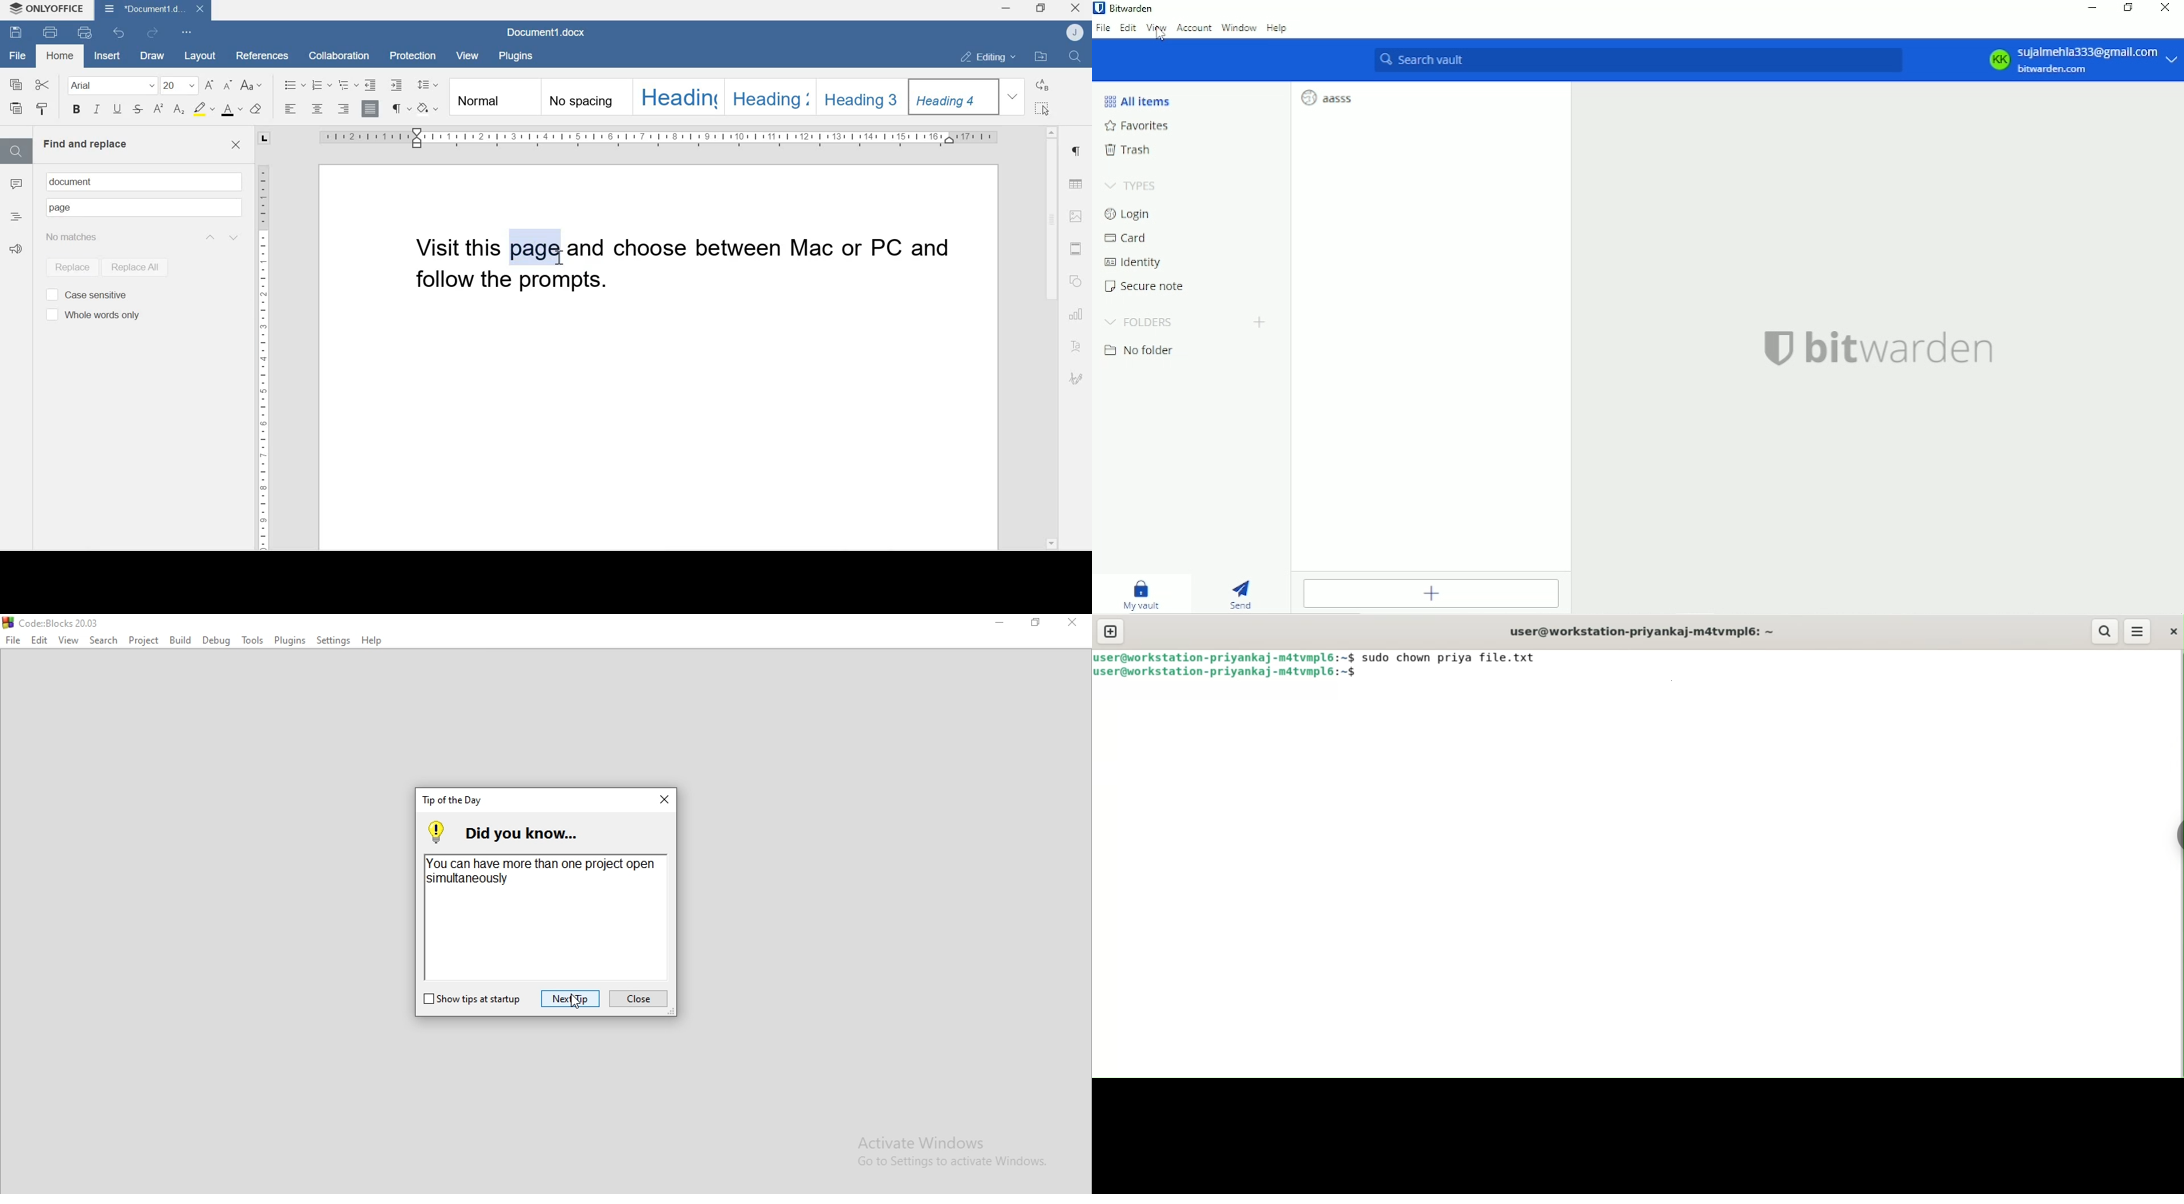  Describe the element at coordinates (864, 95) in the screenshot. I see `Heading 3` at that location.